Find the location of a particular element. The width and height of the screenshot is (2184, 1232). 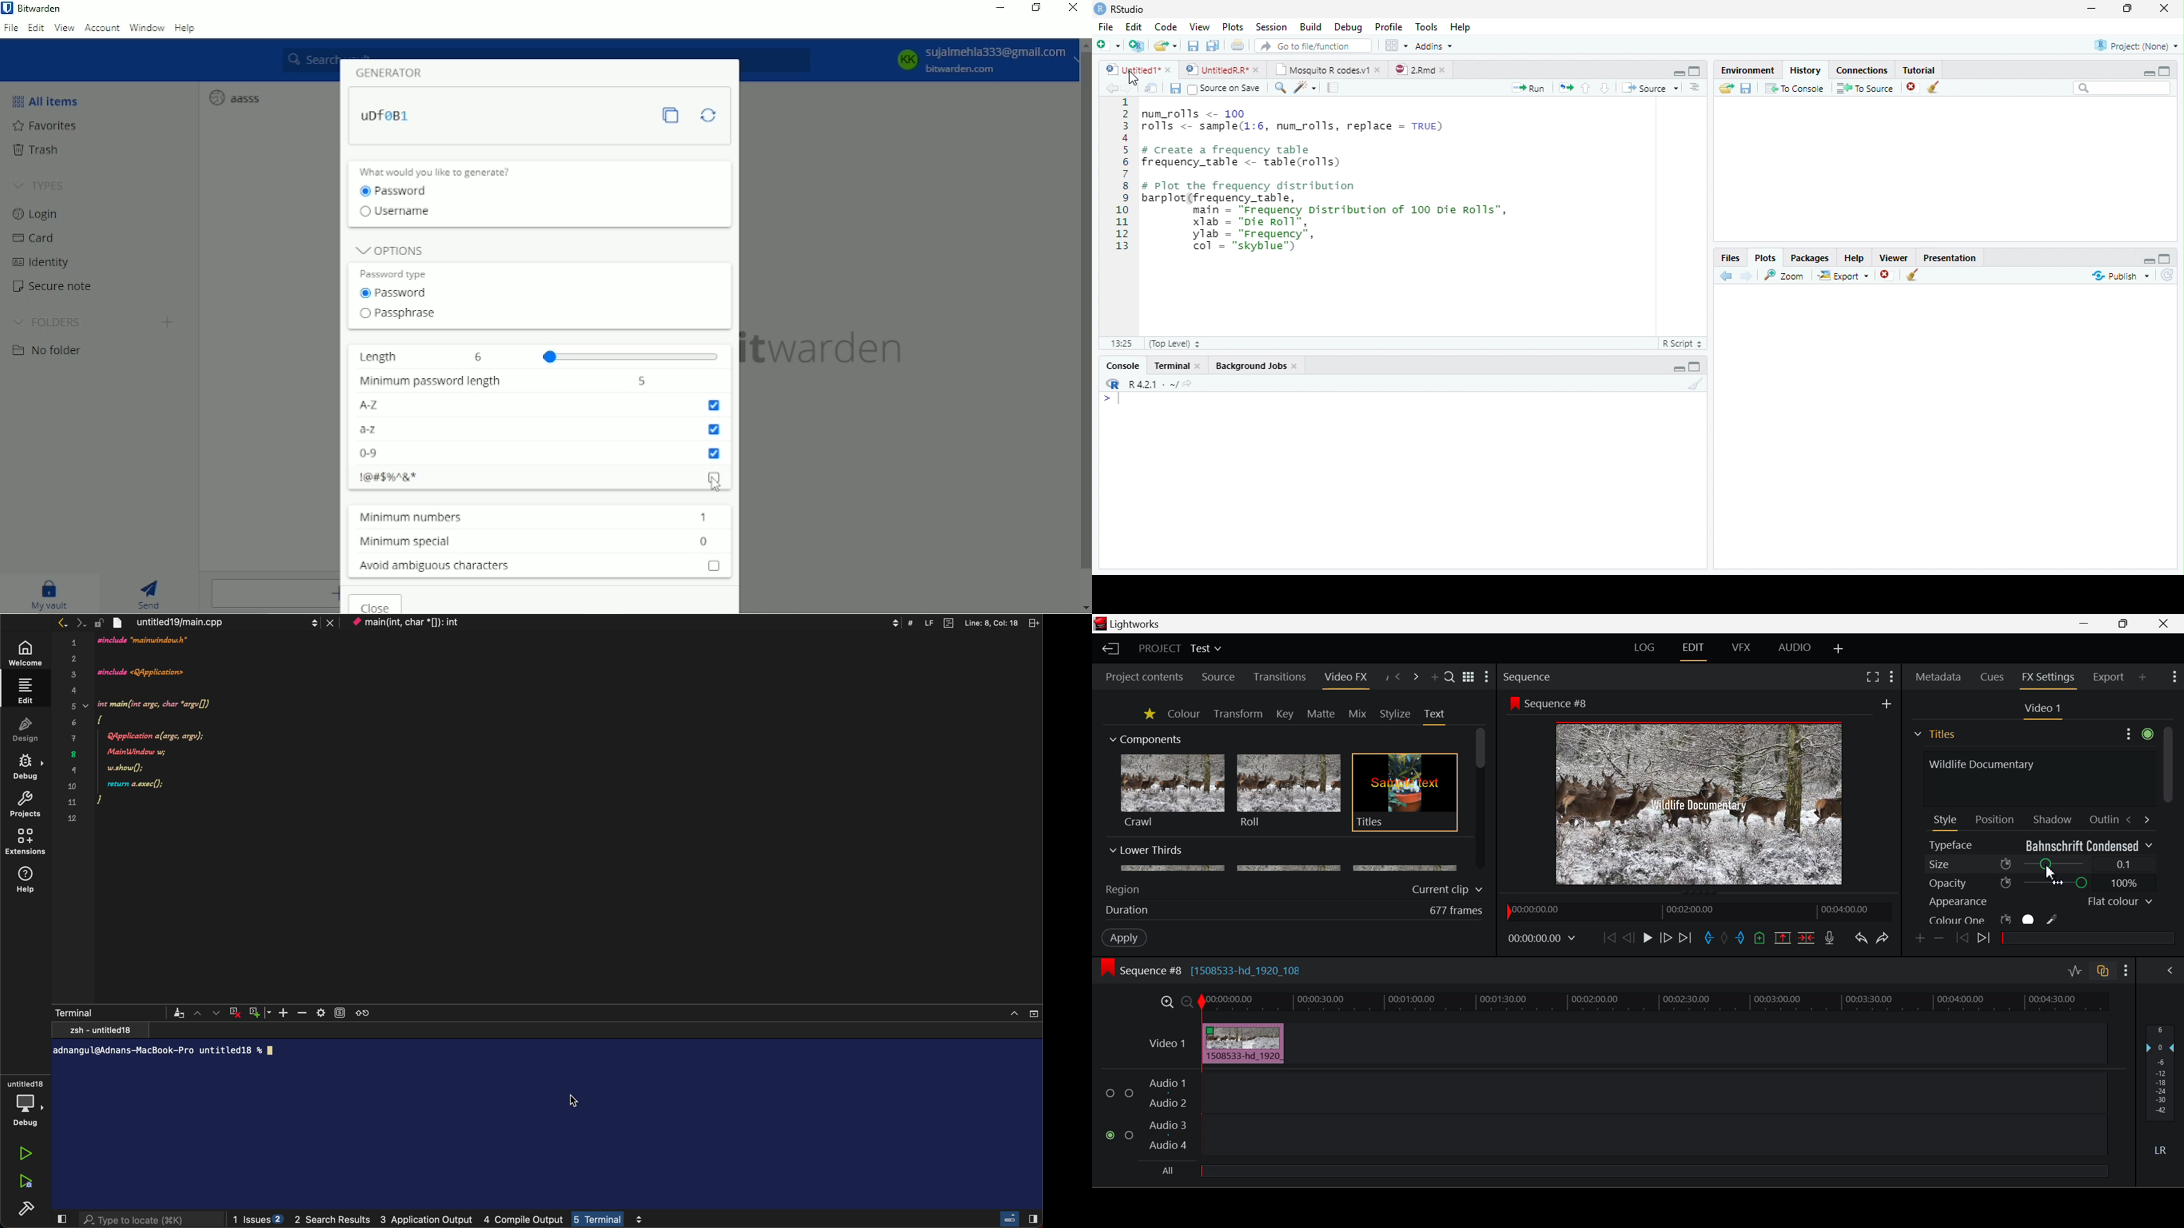

Open an existing file is located at coordinates (1166, 46).